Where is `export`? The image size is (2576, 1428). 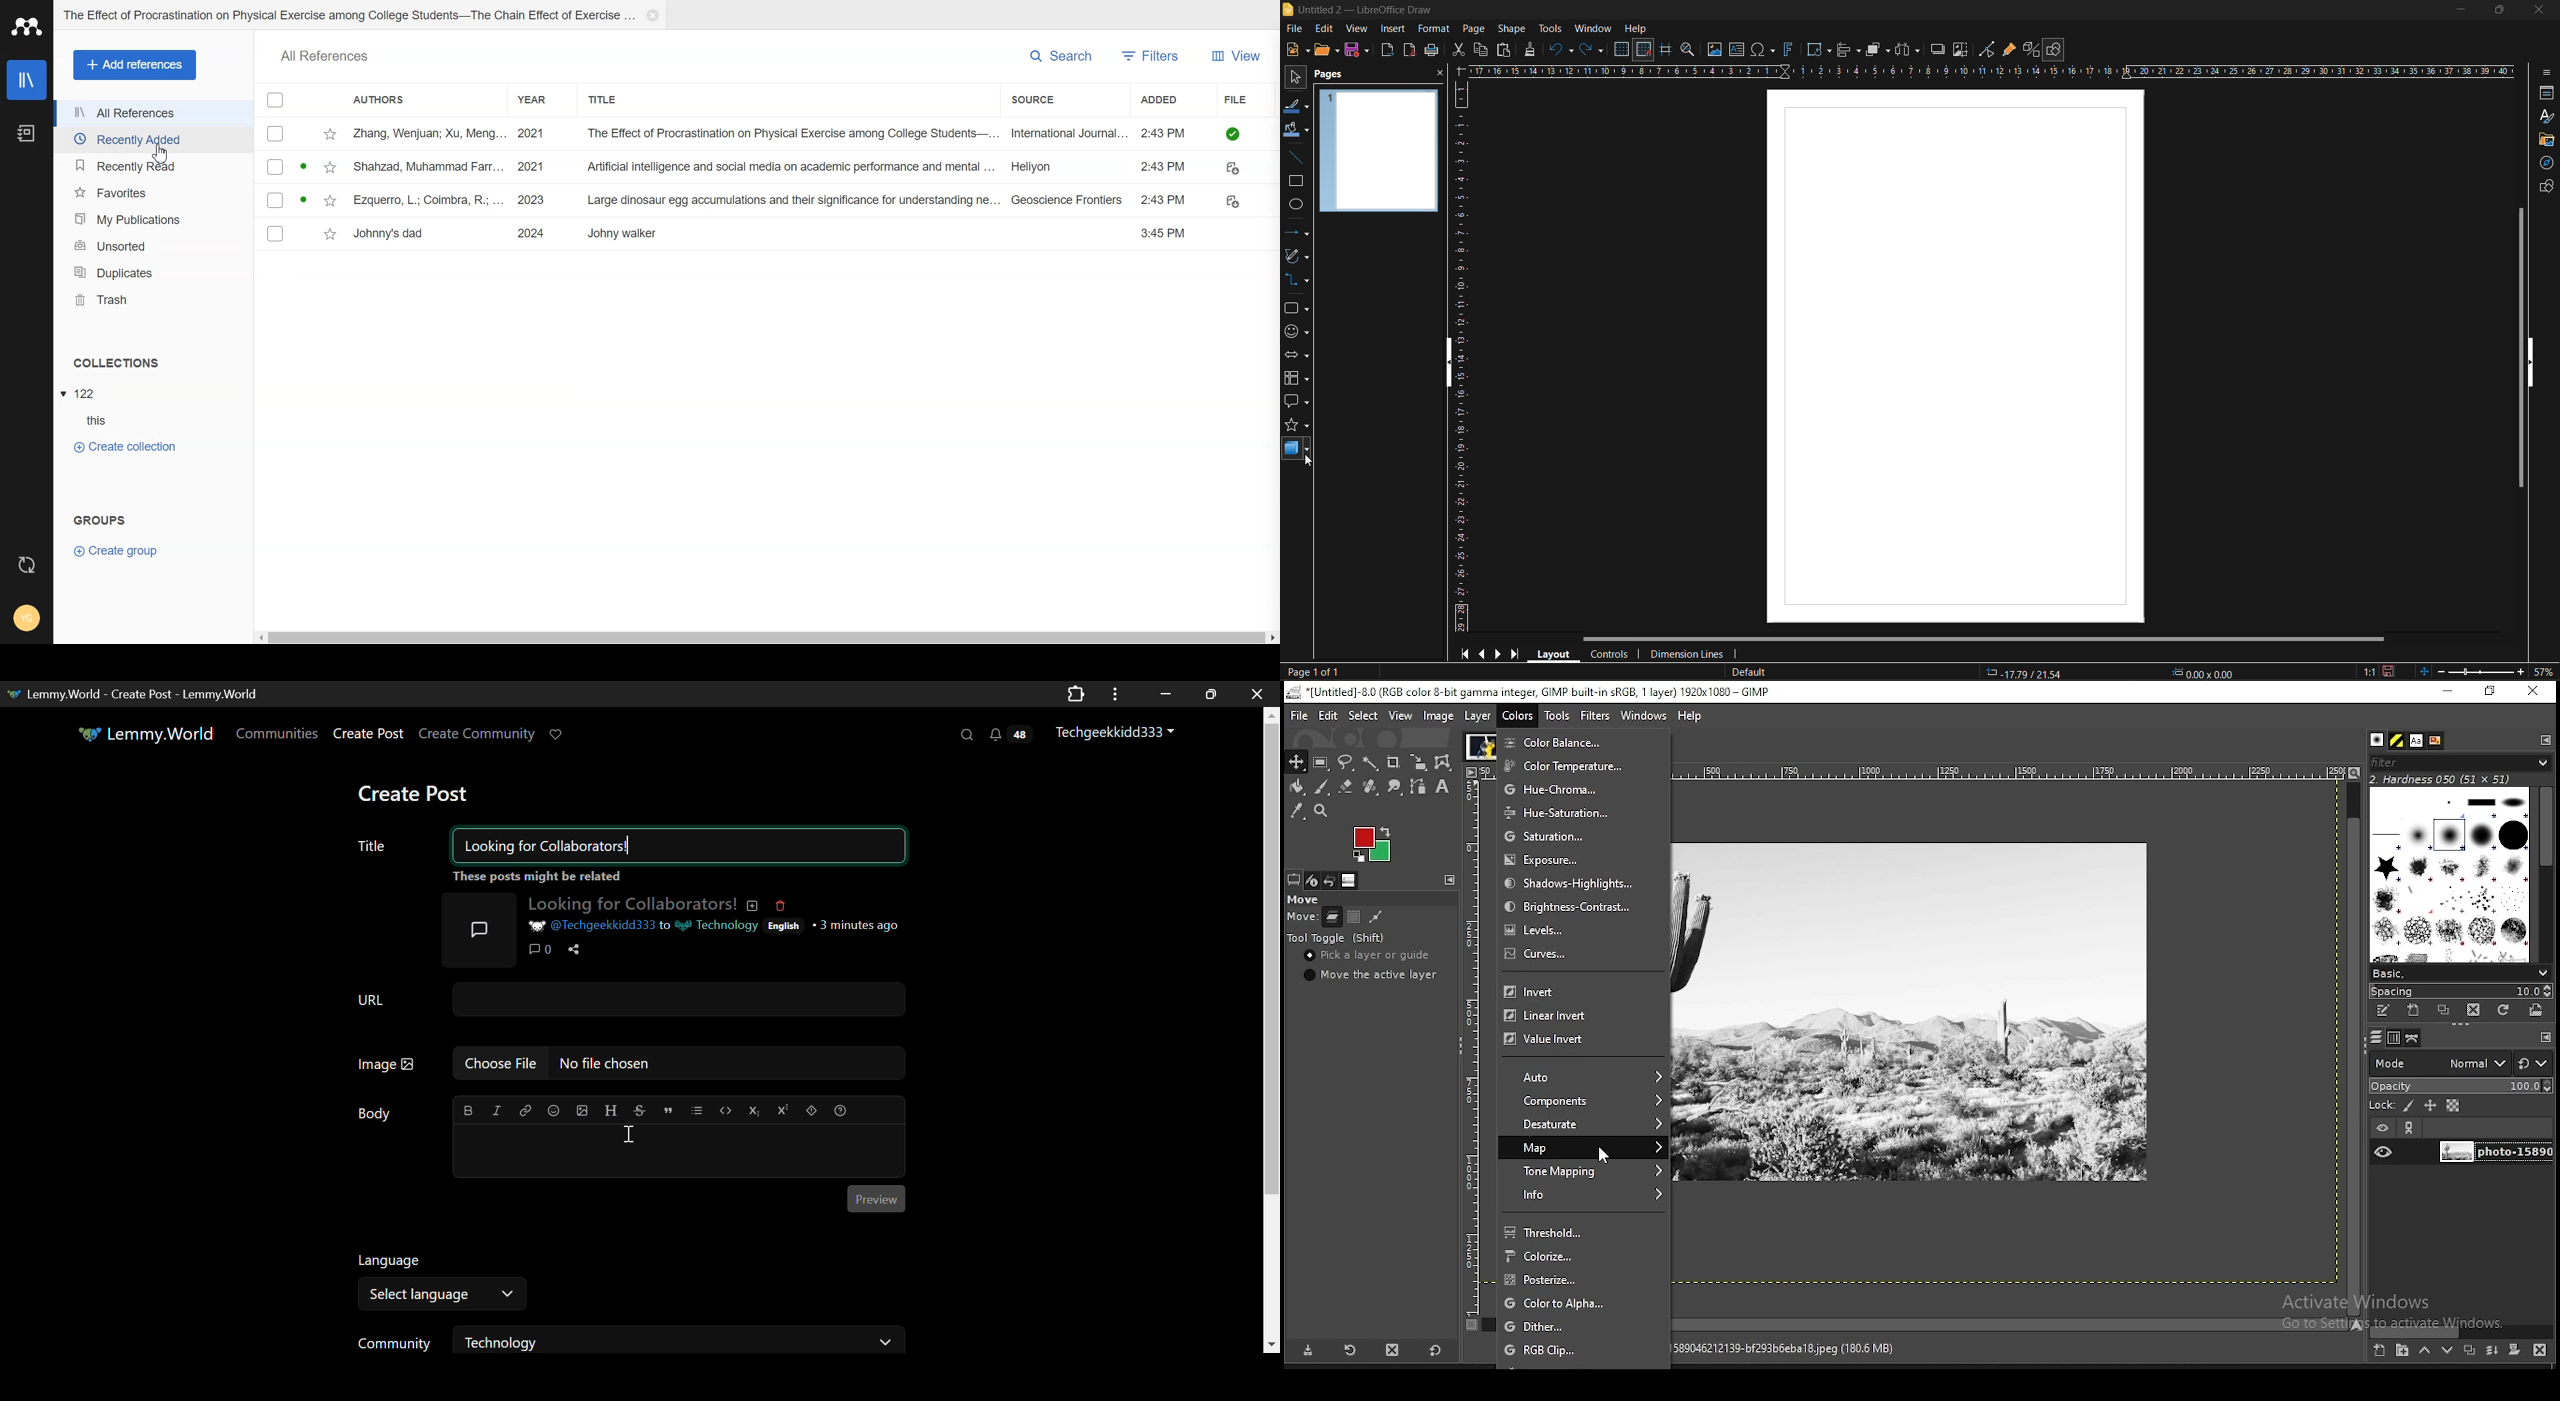 export is located at coordinates (1391, 51).